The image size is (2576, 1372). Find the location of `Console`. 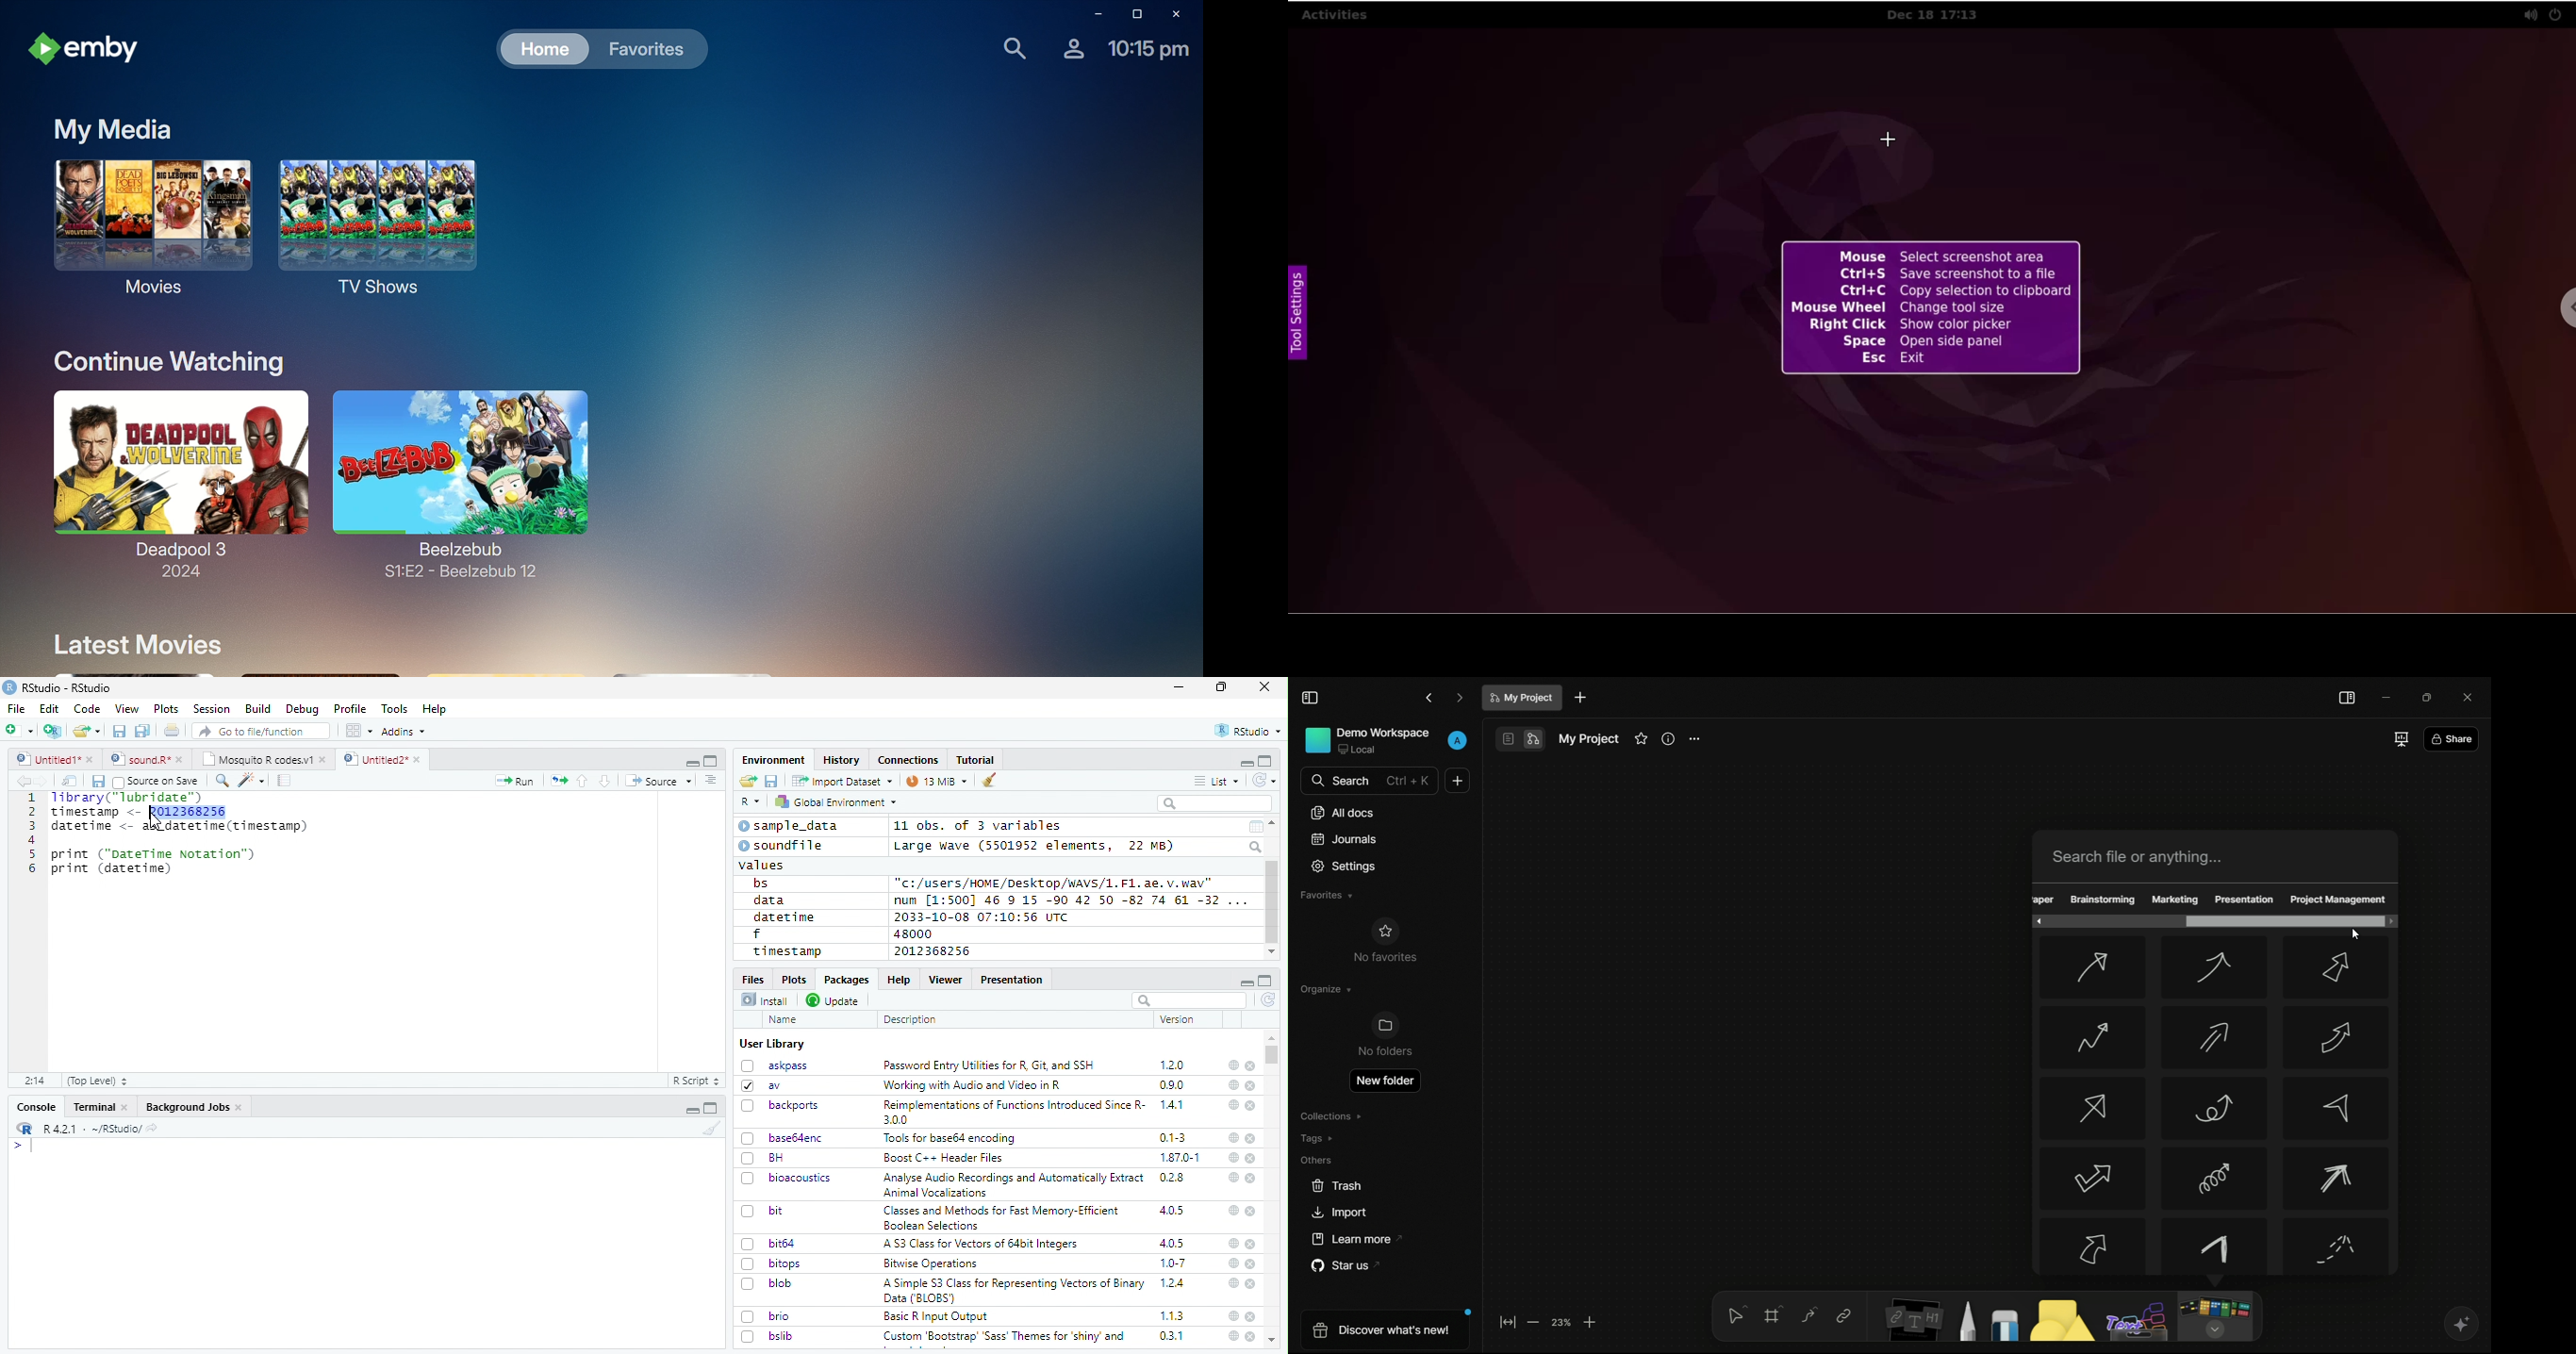

Console is located at coordinates (36, 1107).